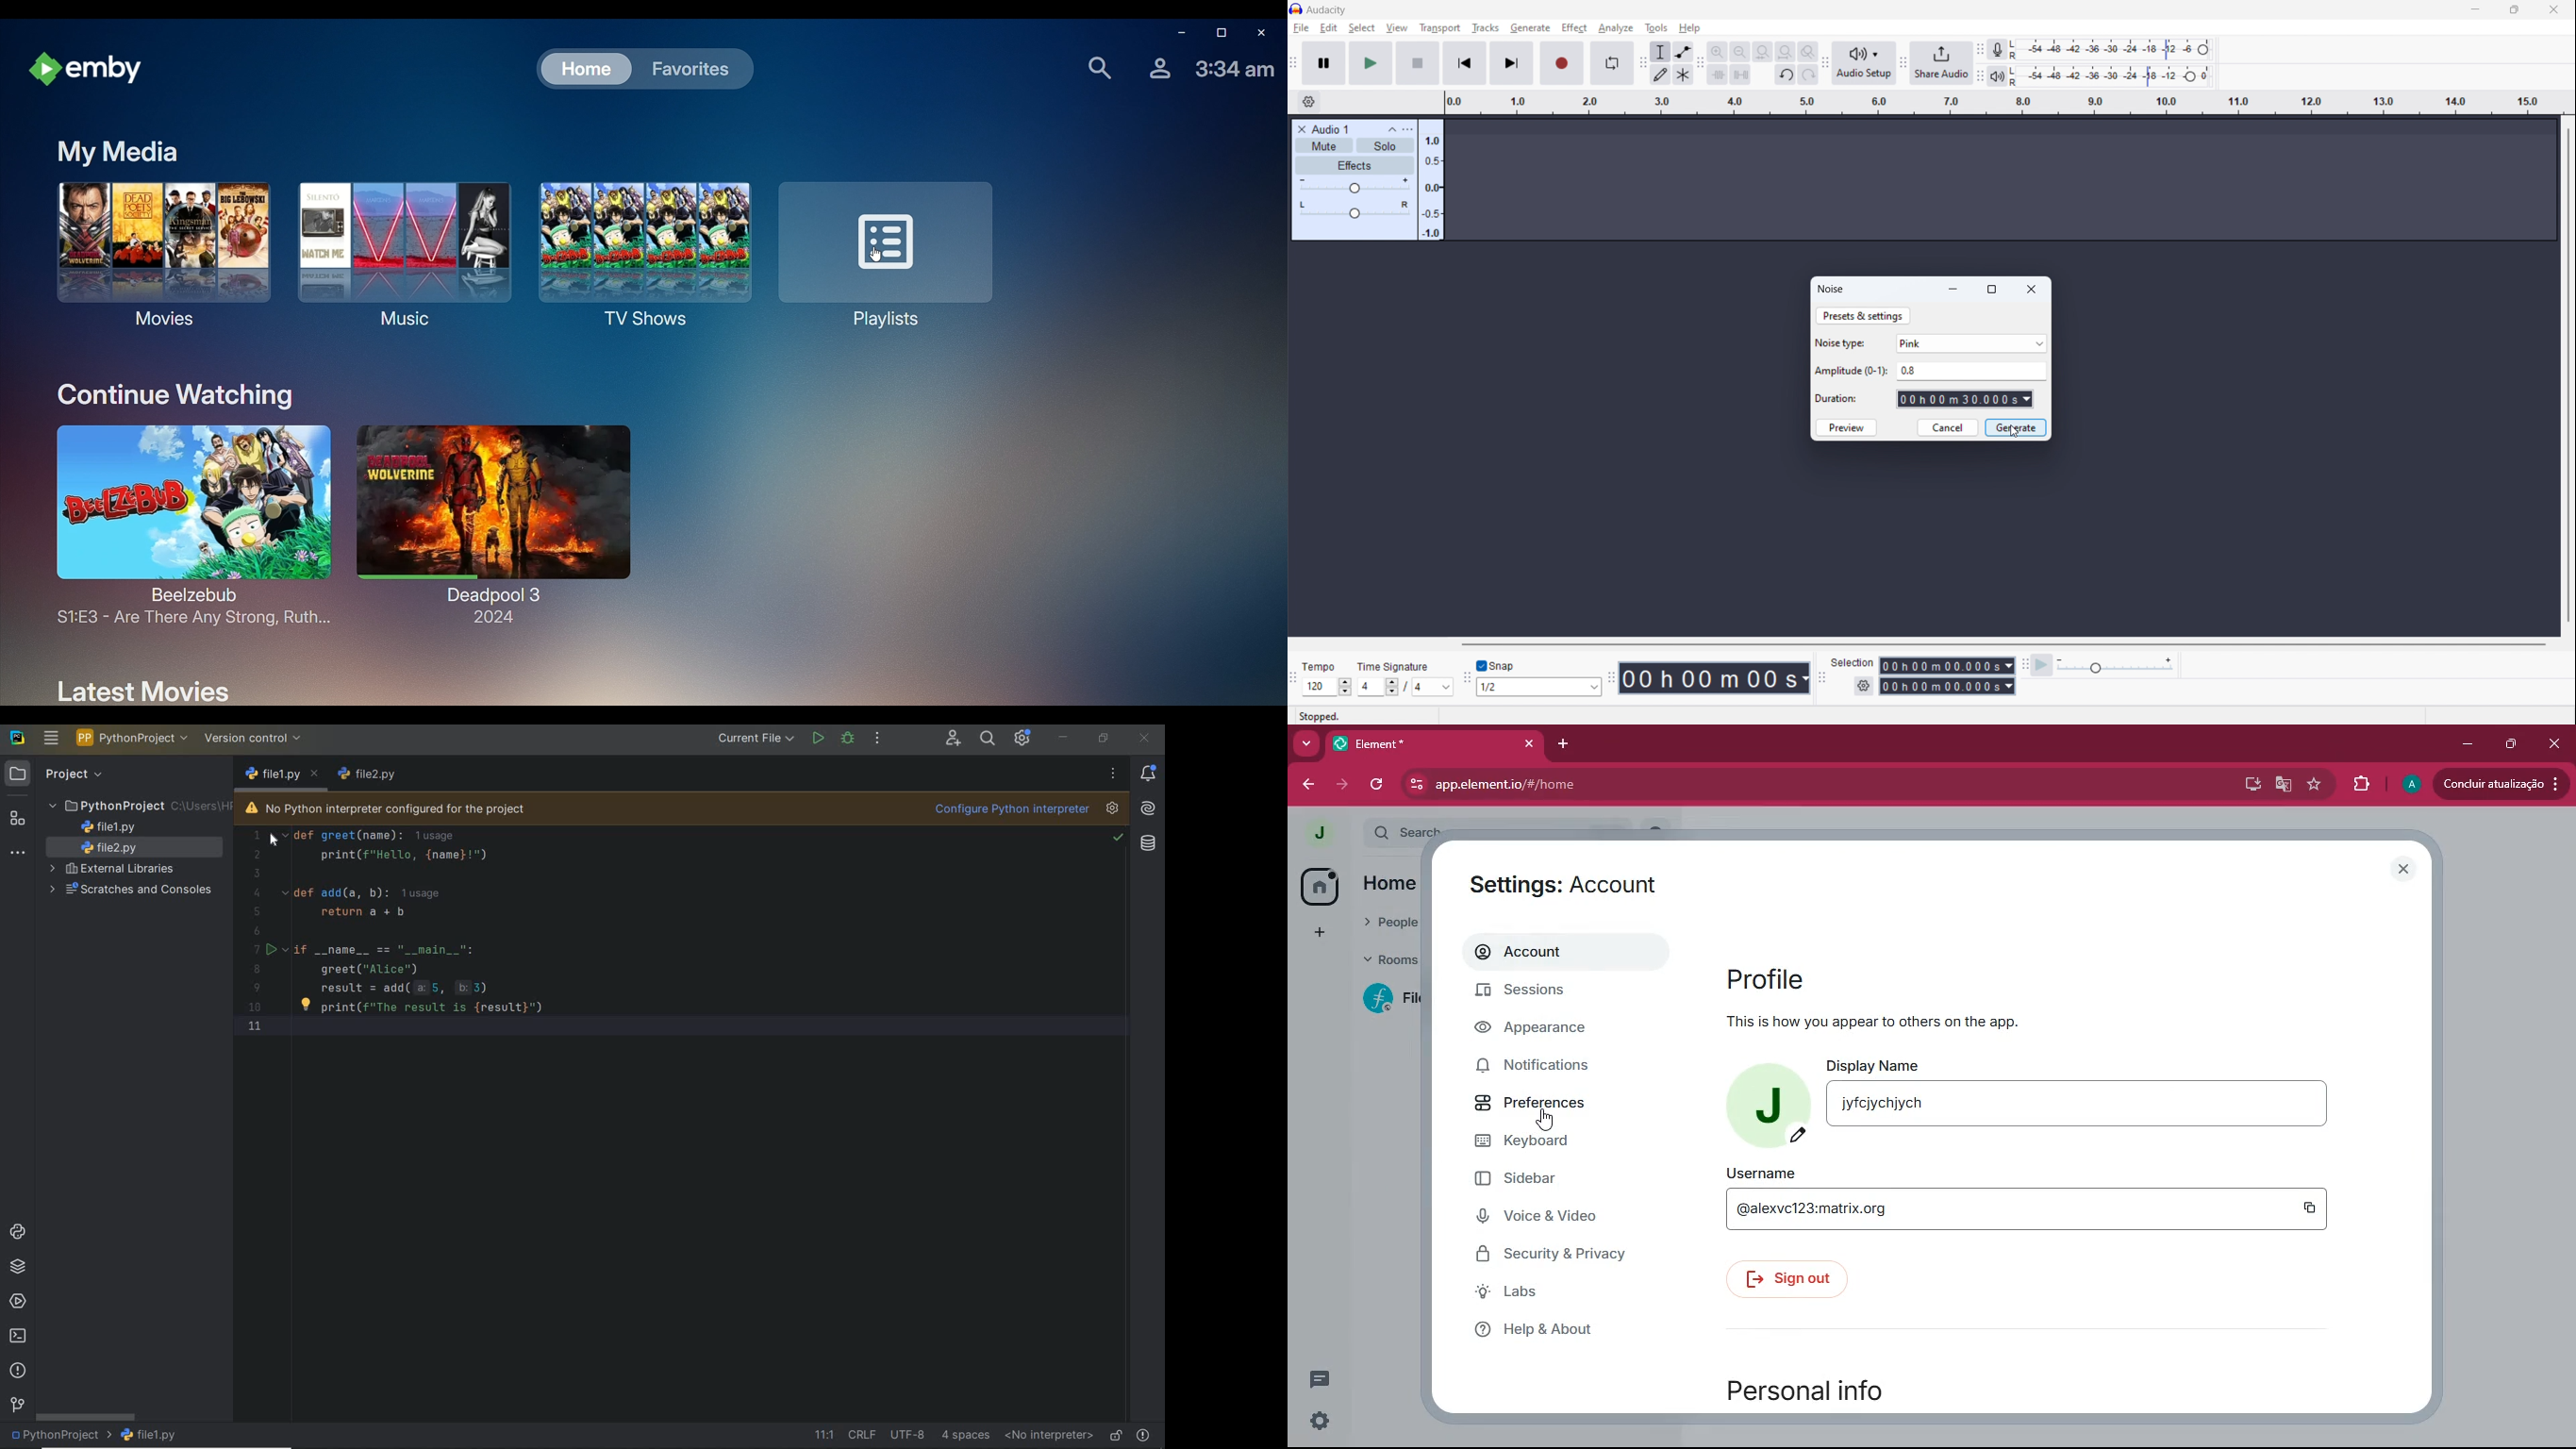 The image size is (2576, 1456). Describe the element at coordinates (1548, 1292) in the screenshot. I see `labs` at that location.